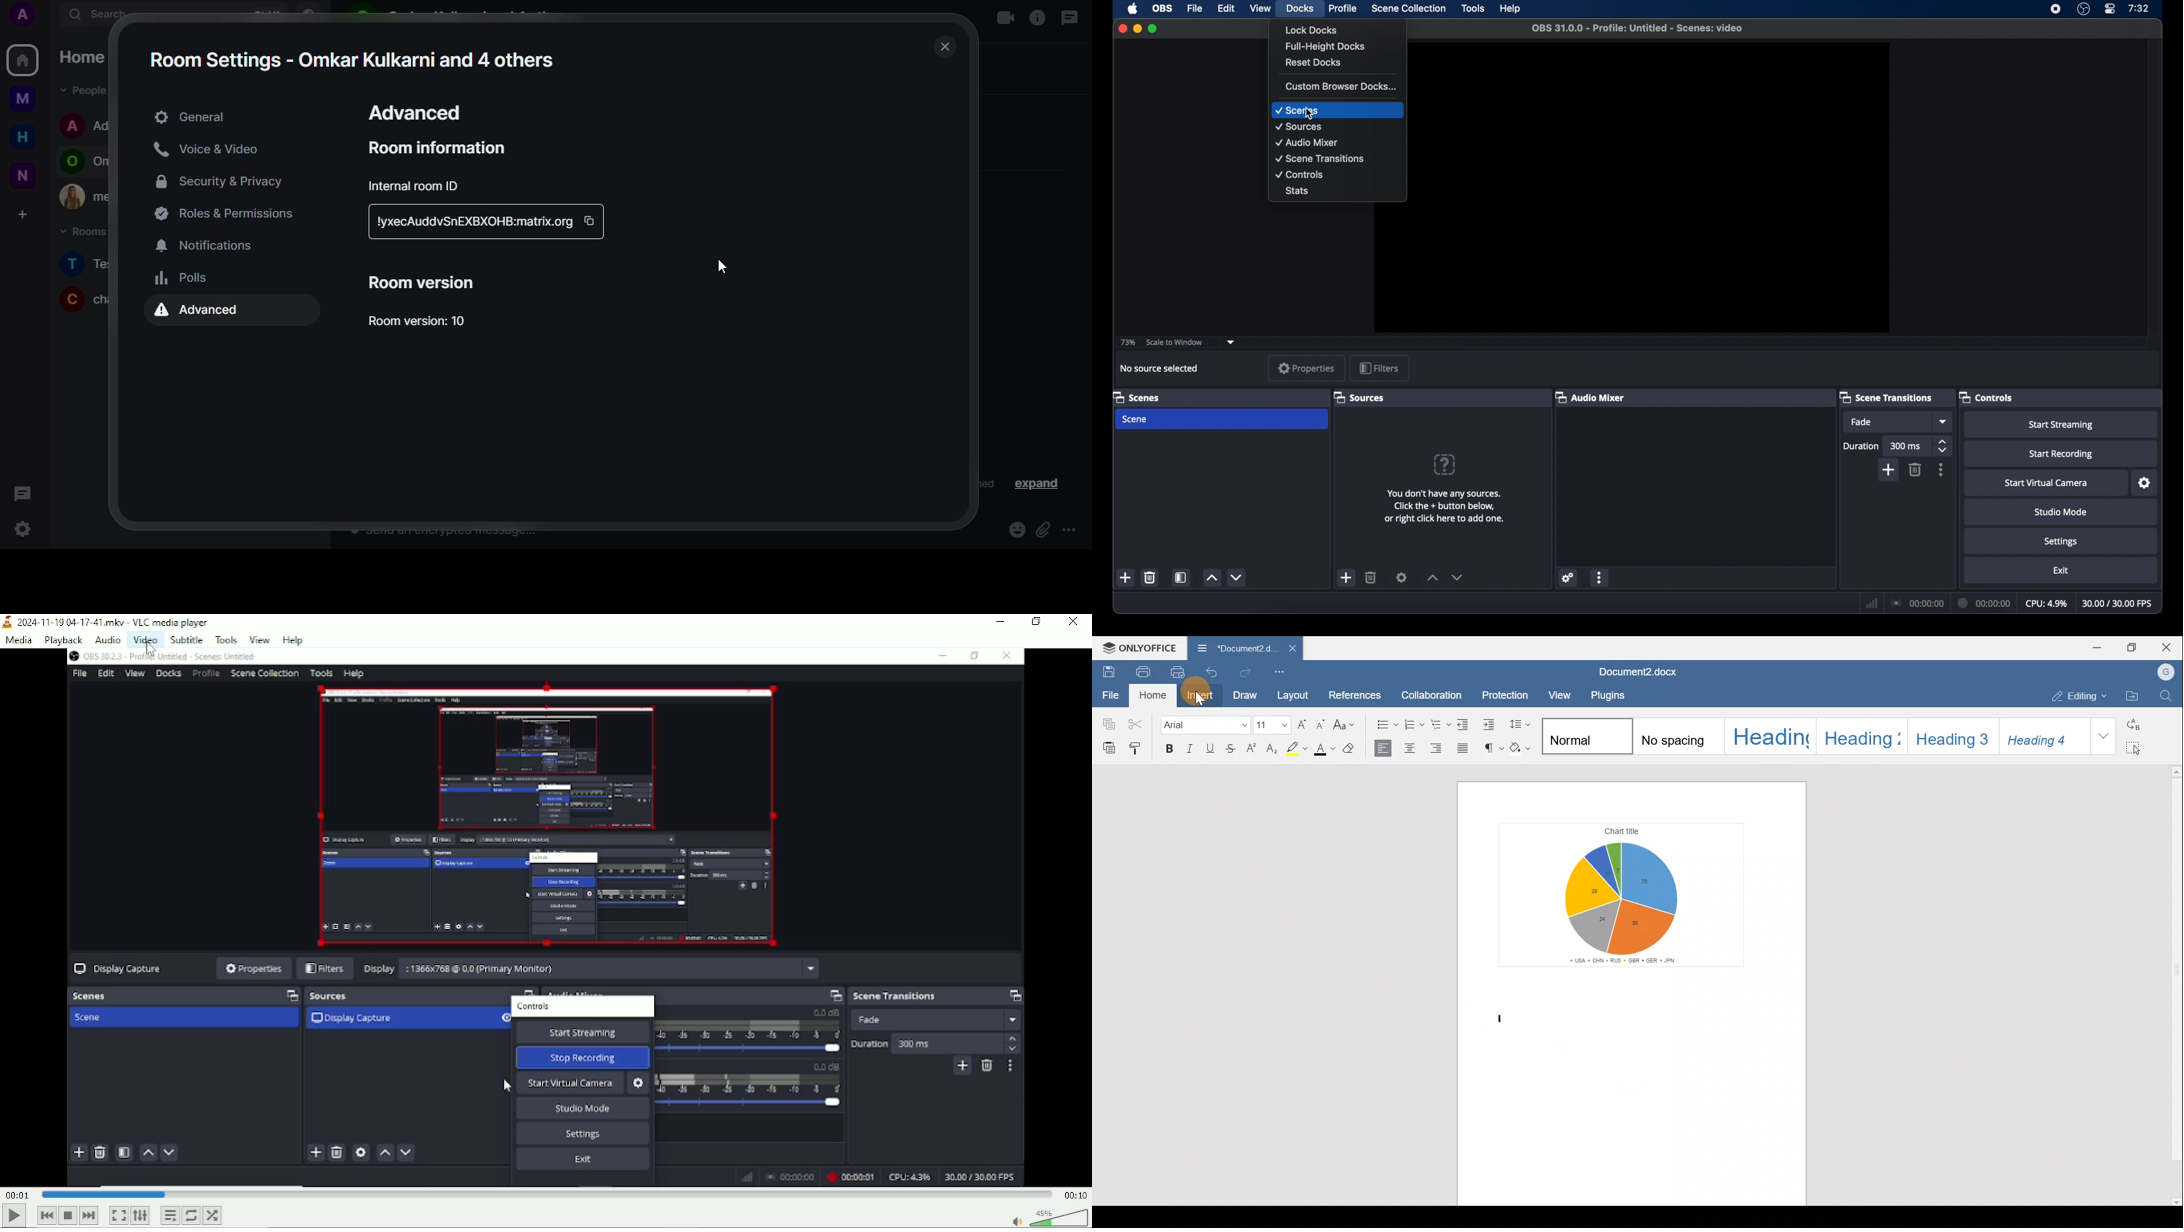 Image resolution: width=2184 pixels, height=1232 pixels. What do you see at coordinates (1233, 341) in the screenshot?
I see `dropdown` at bounding box center [1233, 341].